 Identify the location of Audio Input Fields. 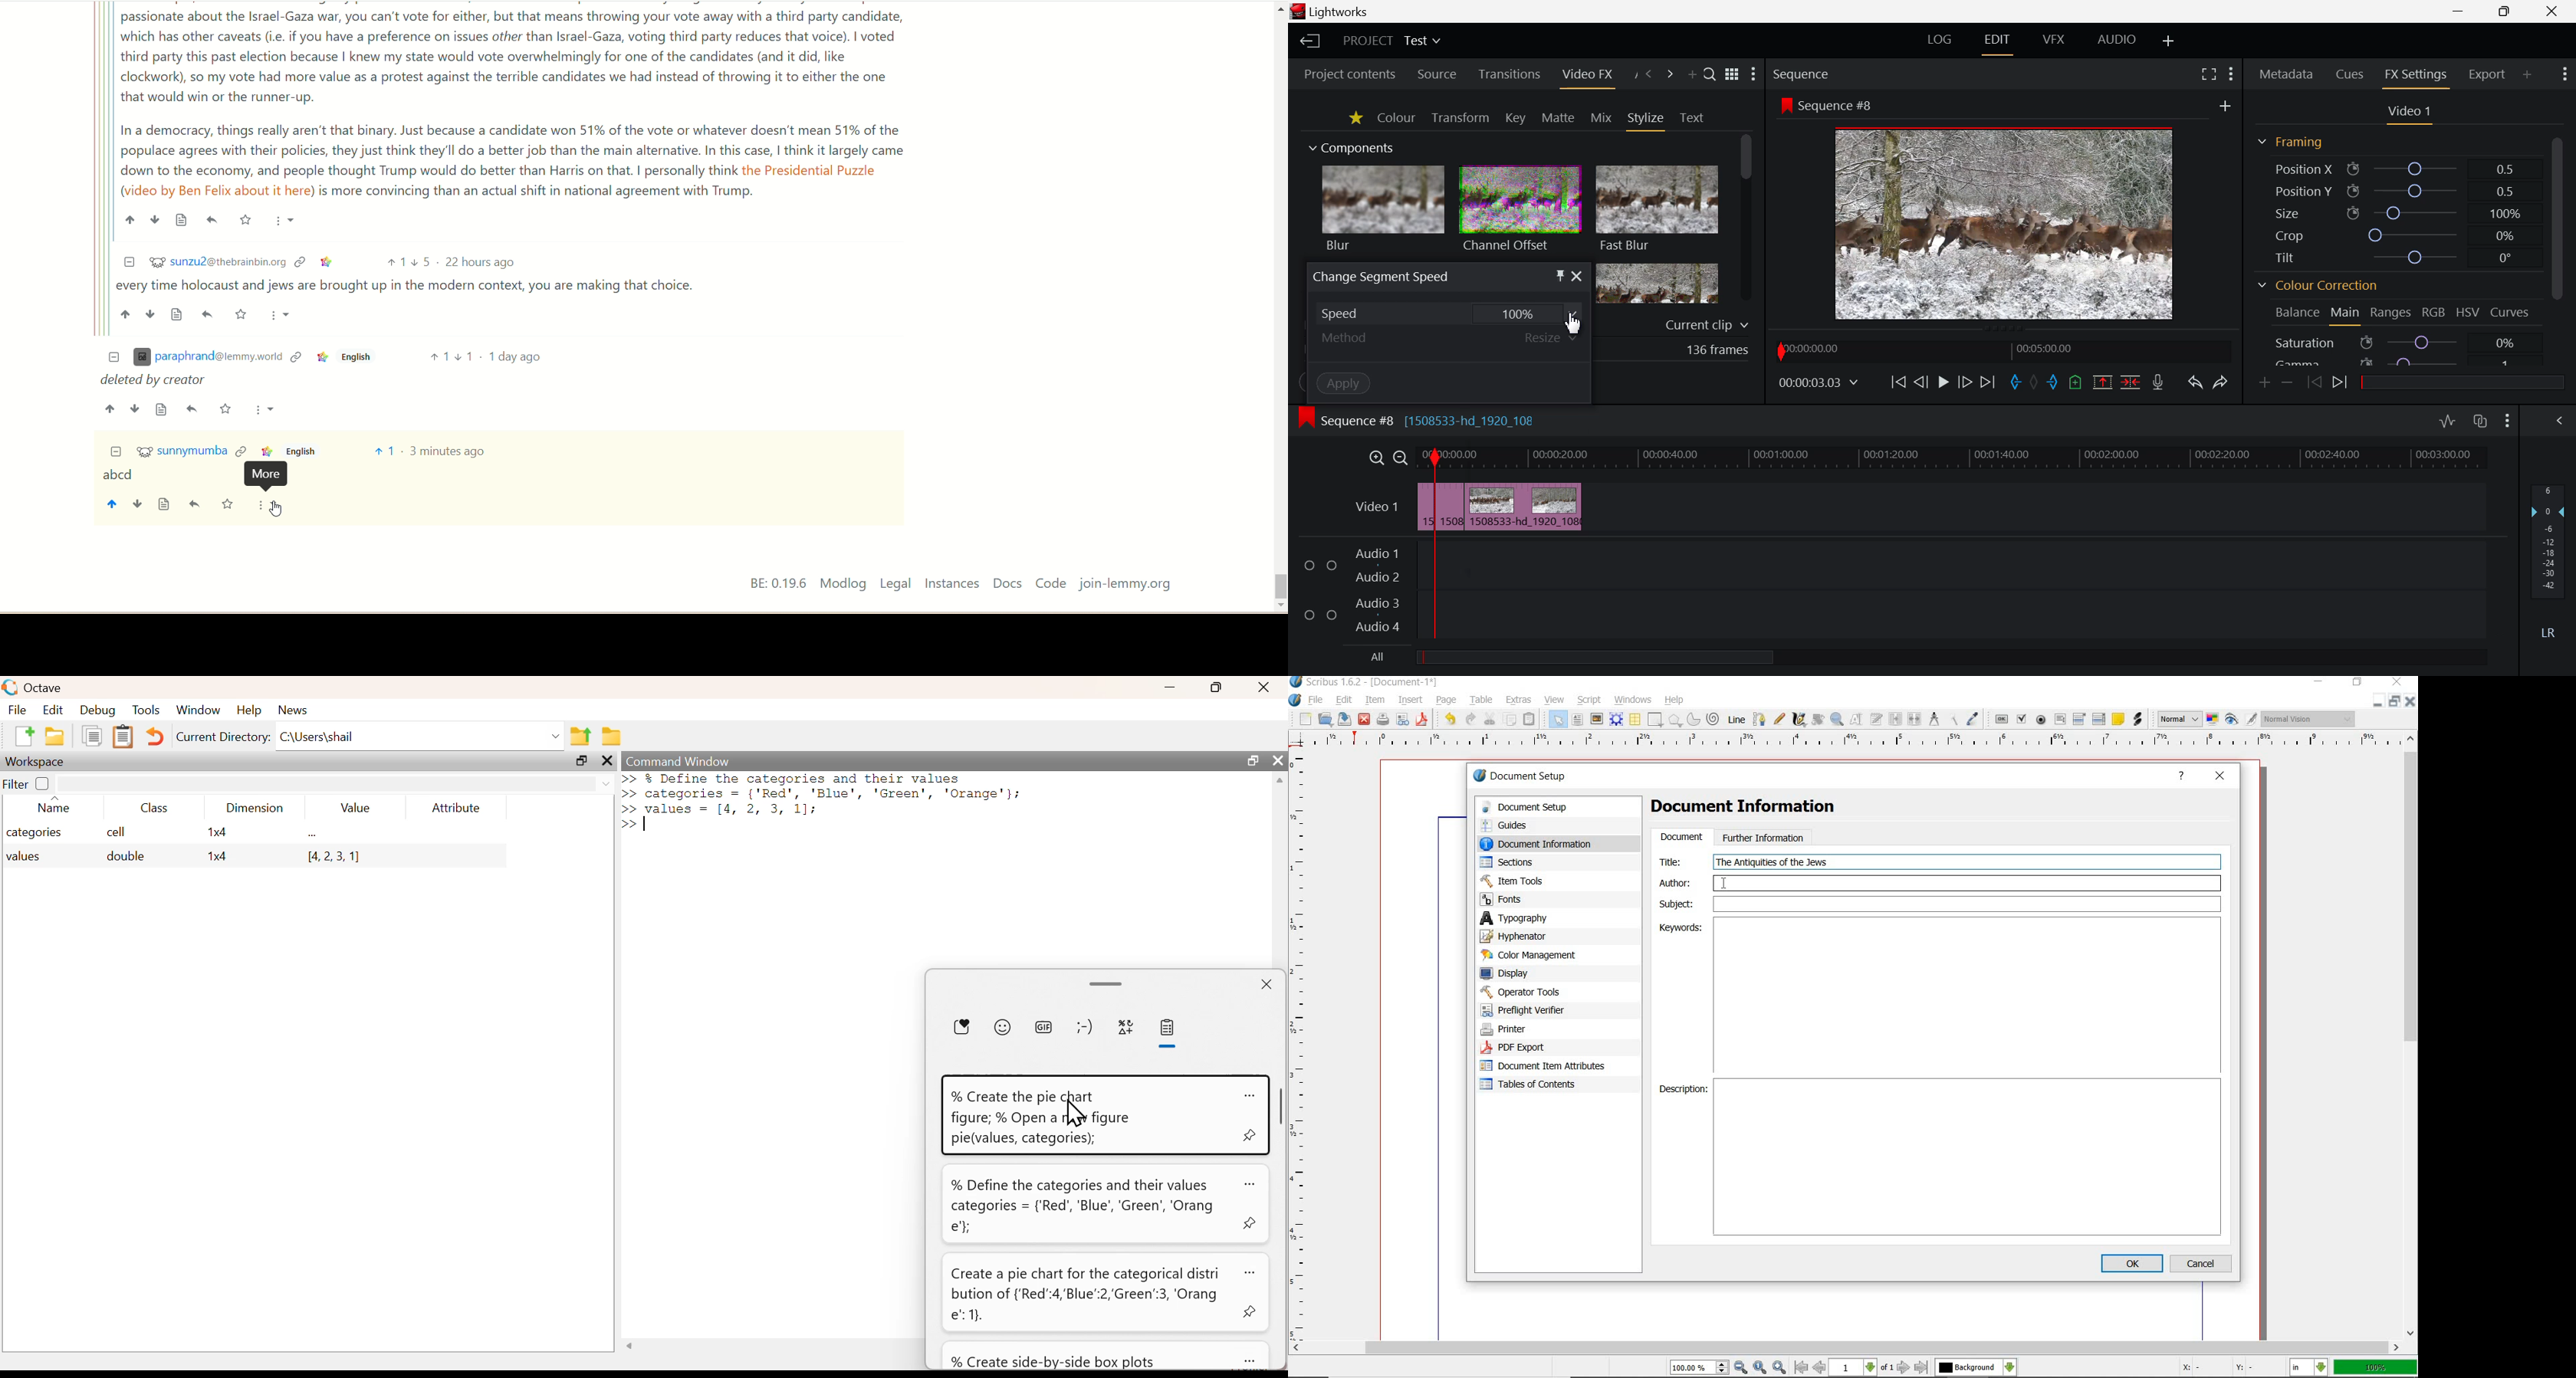
(1887, 591).